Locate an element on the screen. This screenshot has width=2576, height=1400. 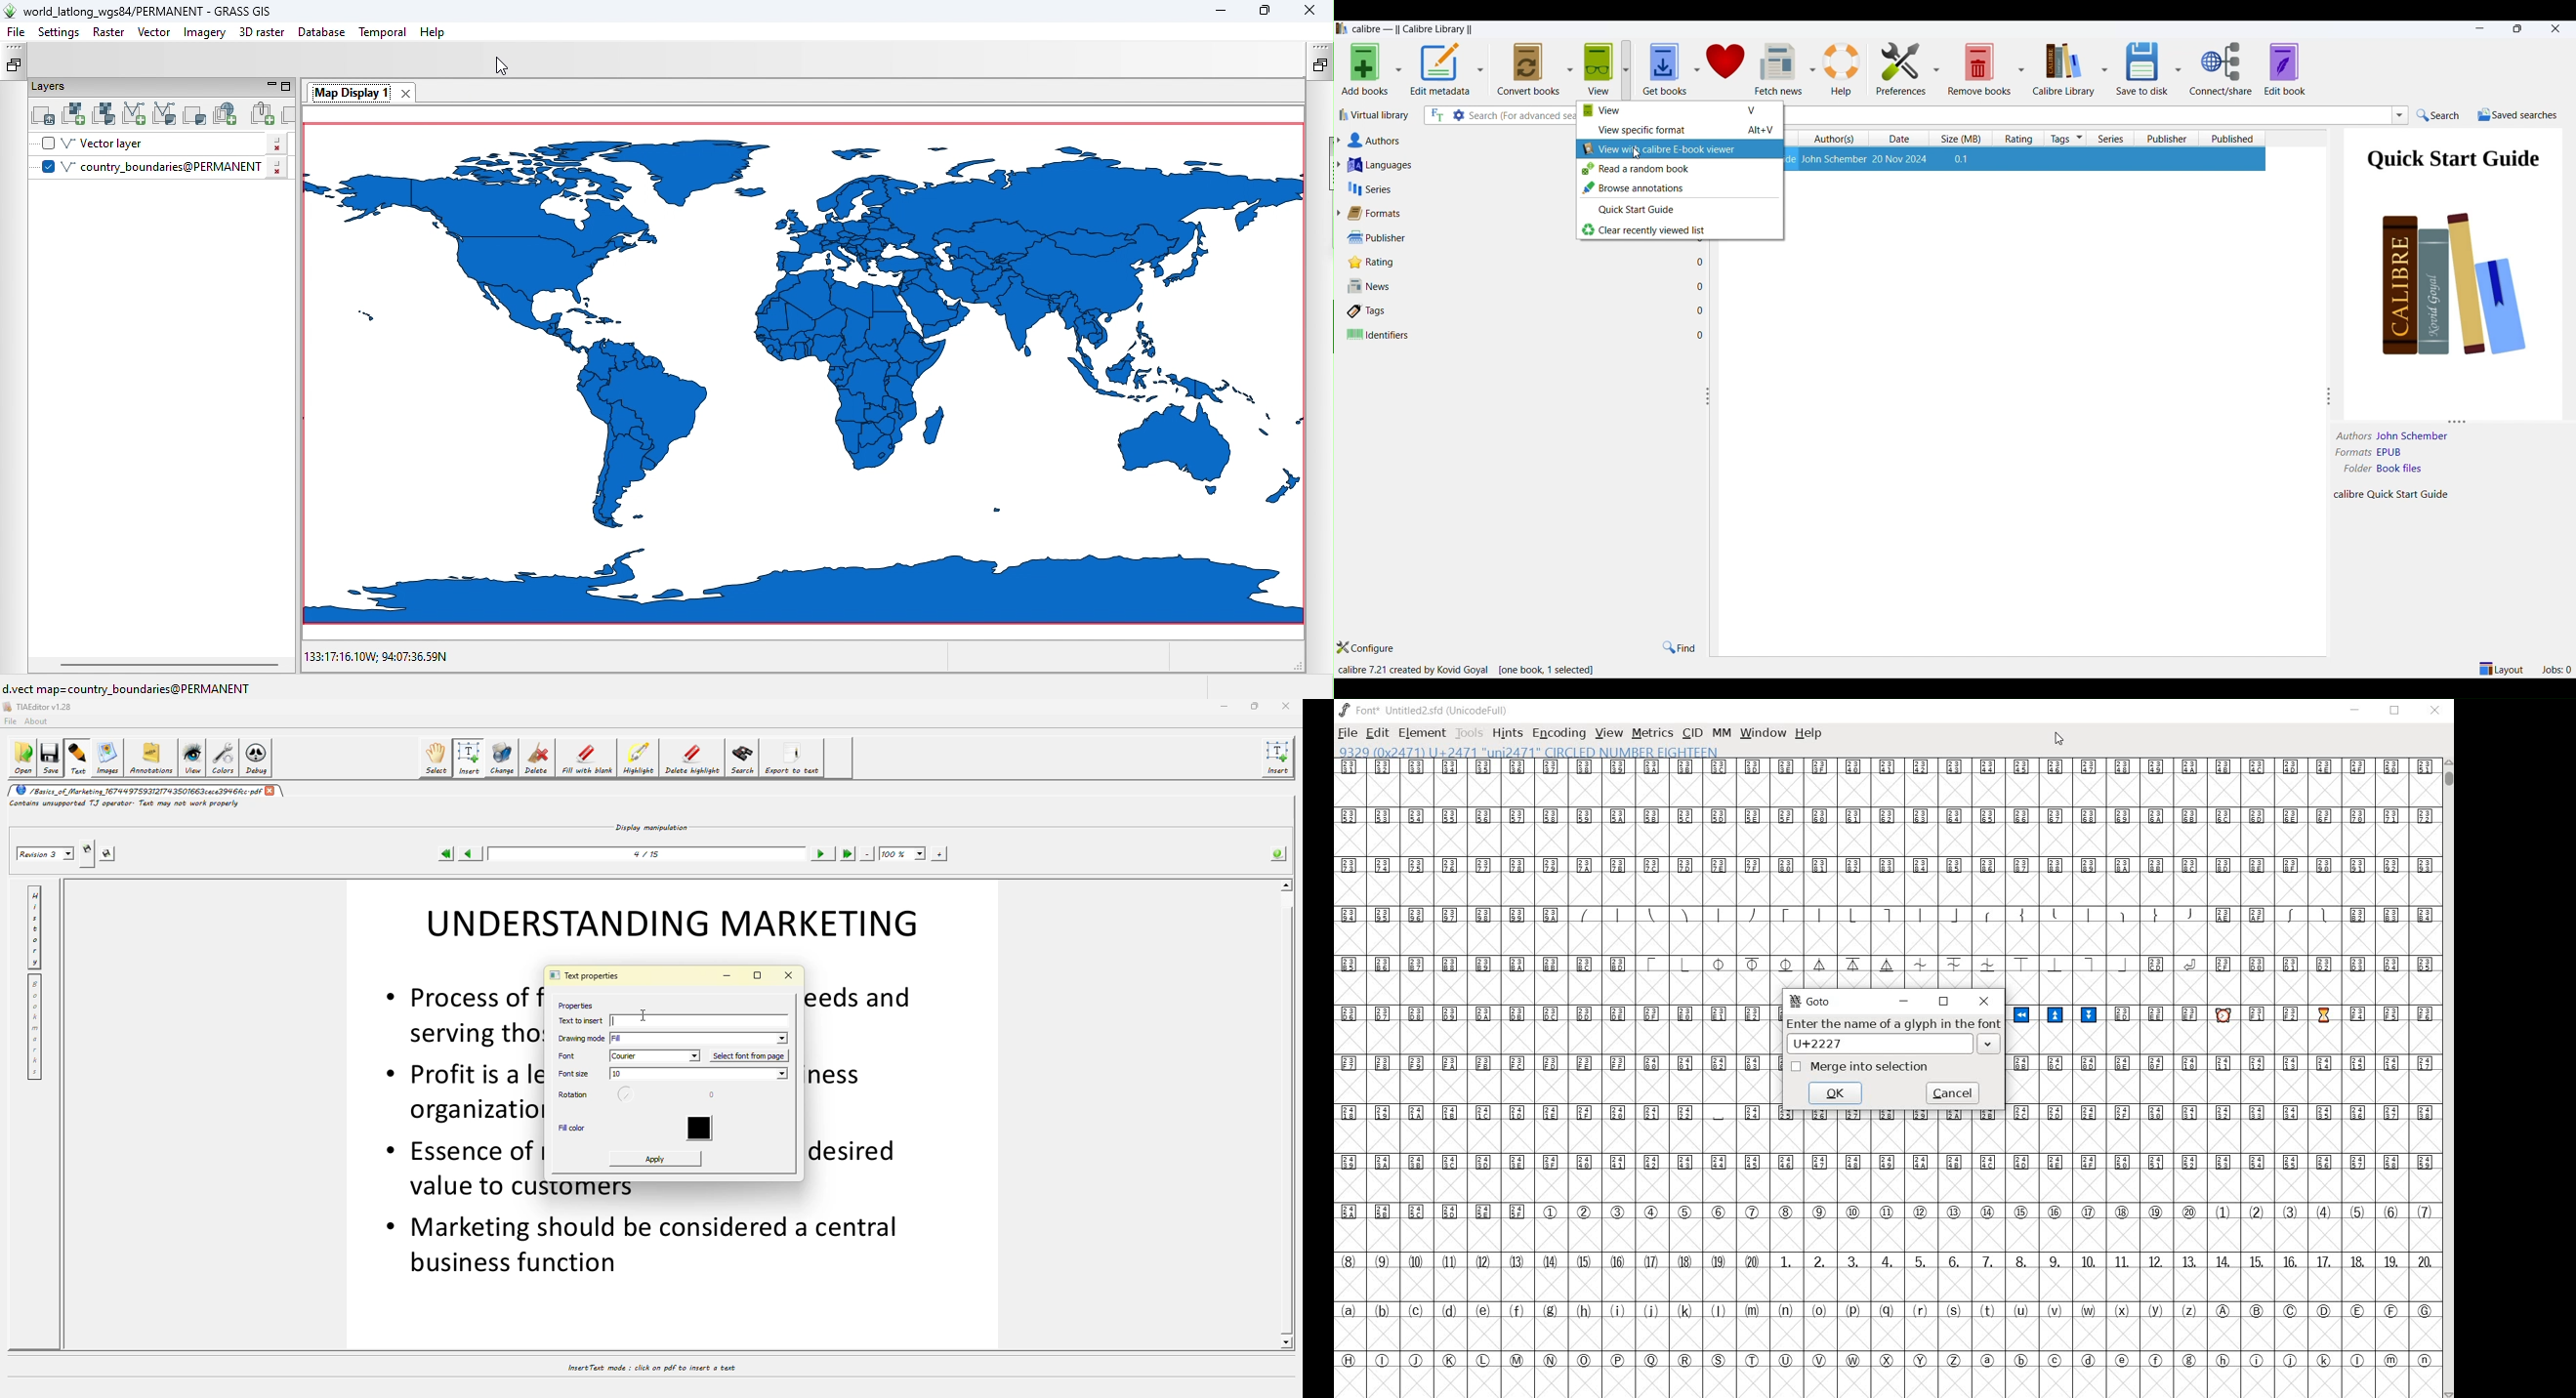
calibre Quick Start Guide is located at coordinates (2405, 494).